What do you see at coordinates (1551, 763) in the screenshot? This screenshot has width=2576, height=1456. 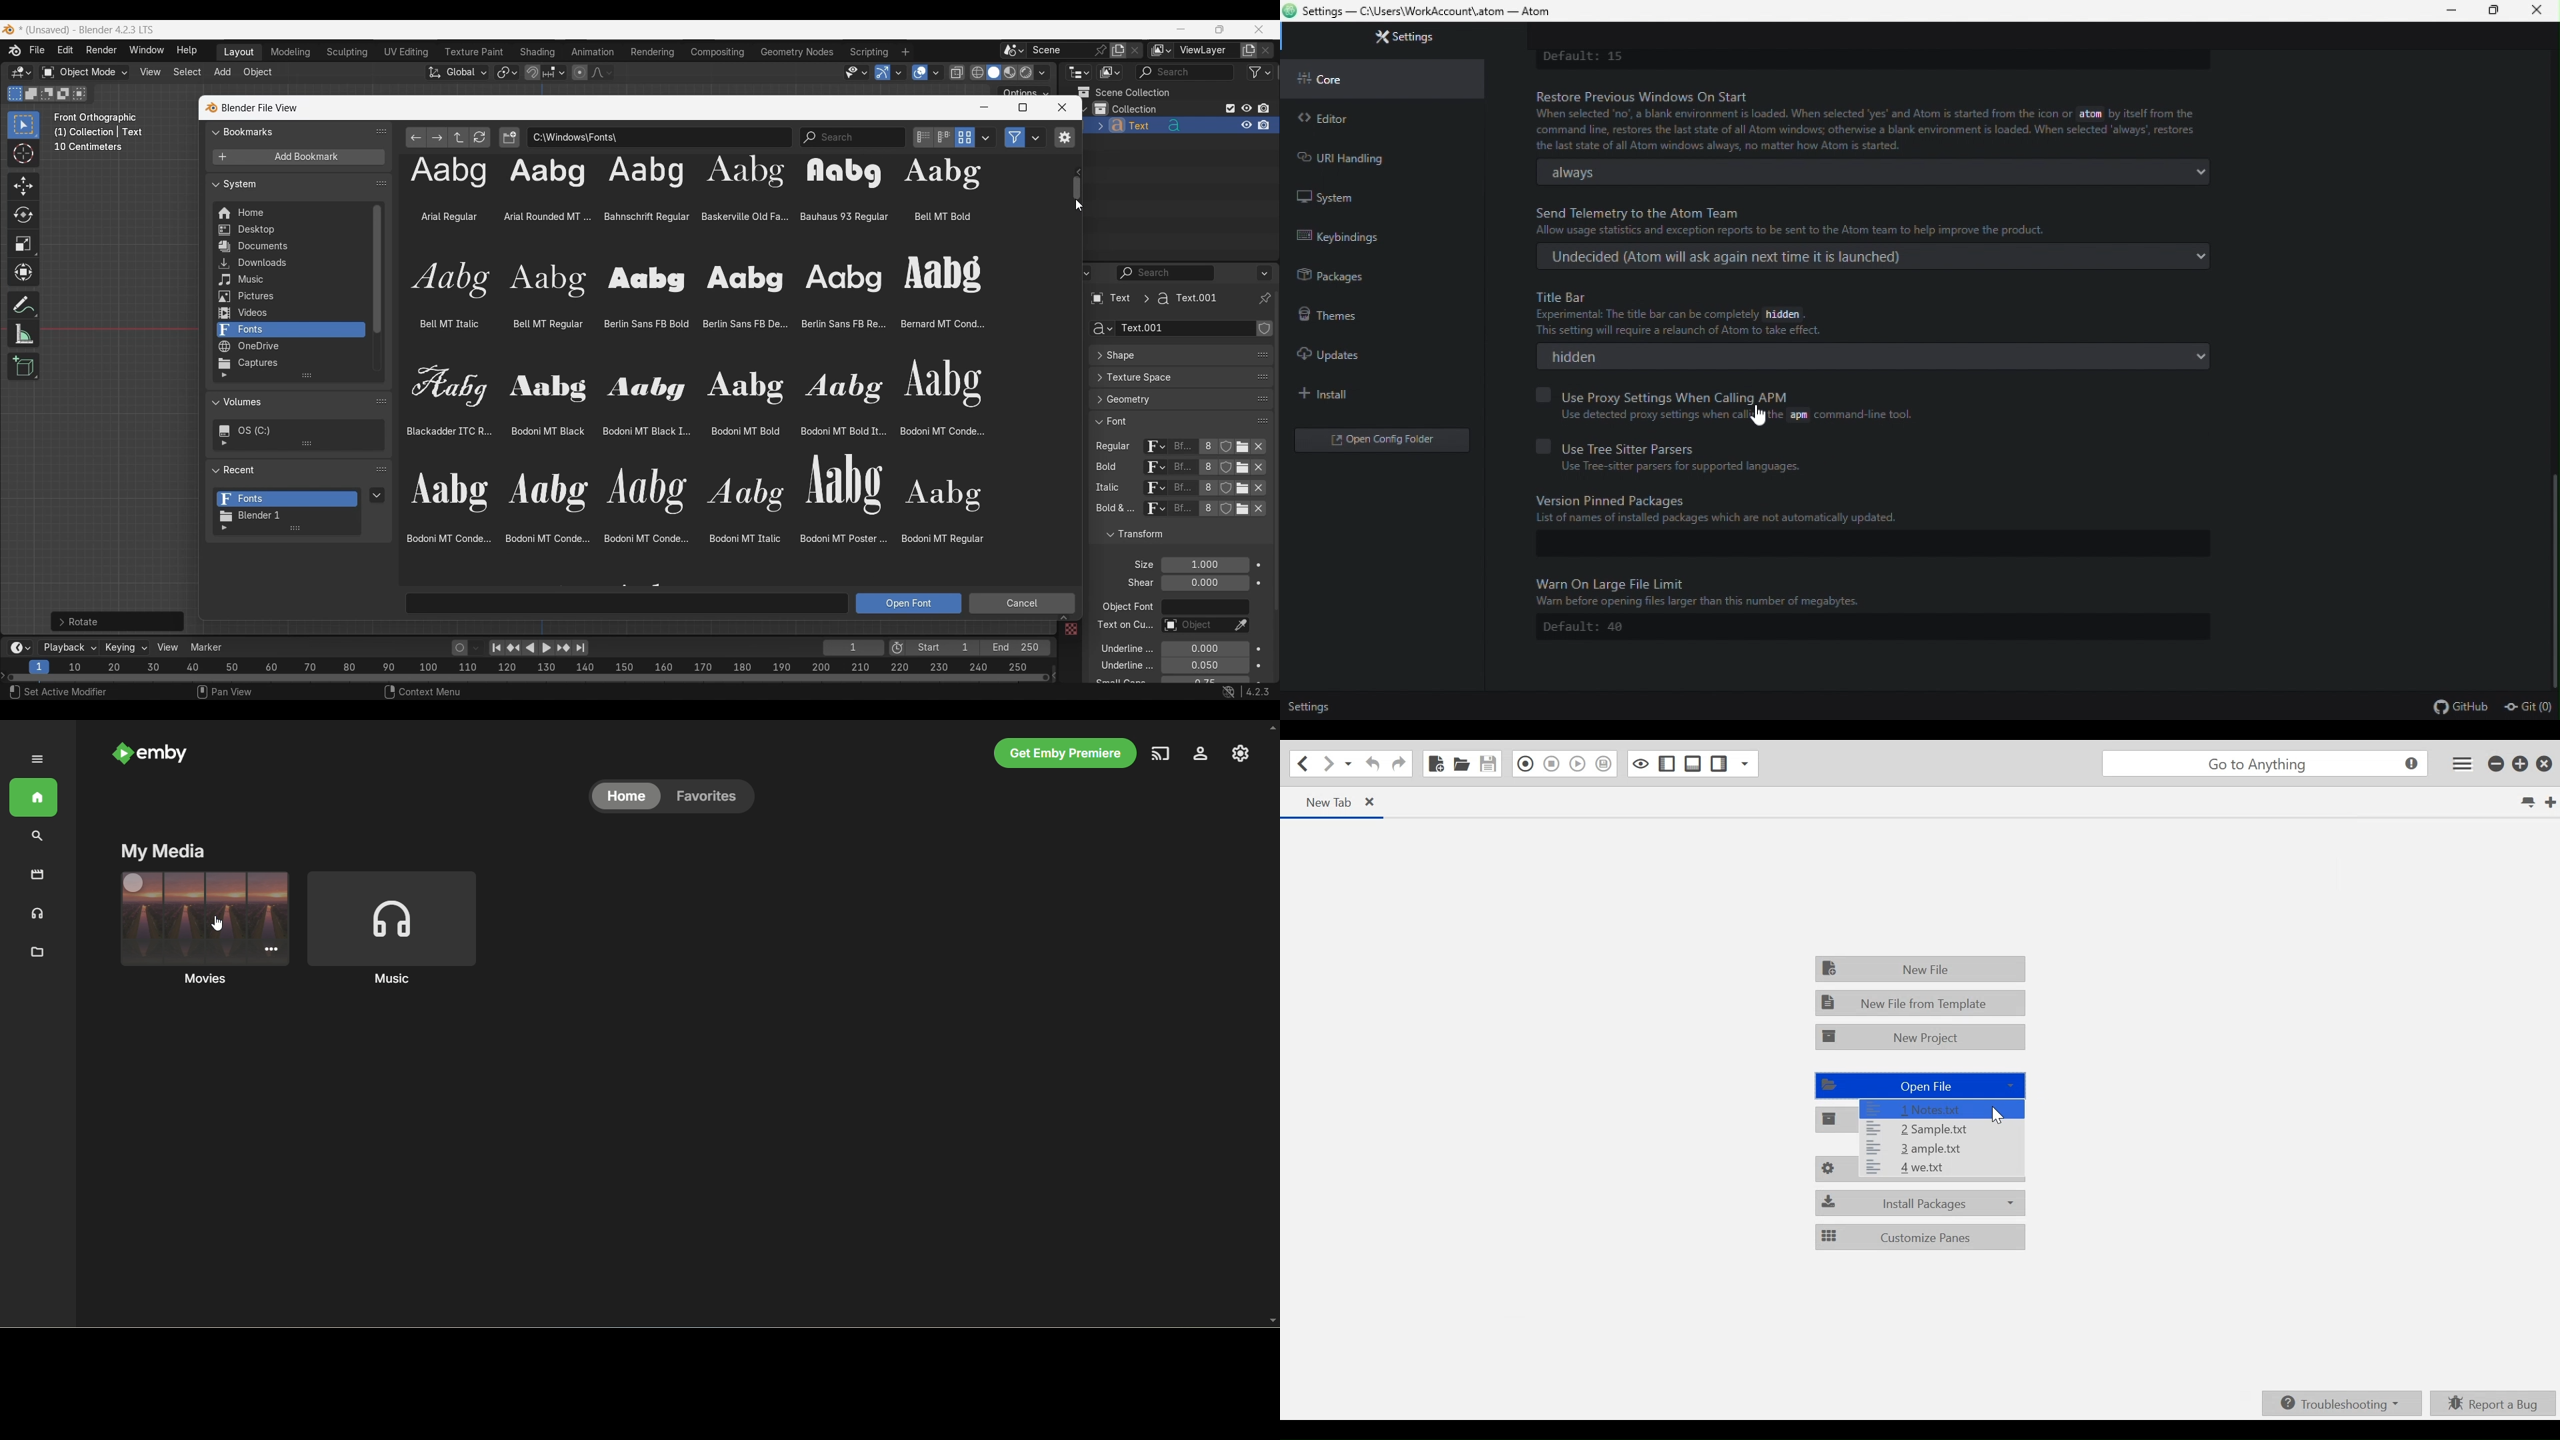 I see `Stop Recording Macro` at bounding box center [1551, 763].